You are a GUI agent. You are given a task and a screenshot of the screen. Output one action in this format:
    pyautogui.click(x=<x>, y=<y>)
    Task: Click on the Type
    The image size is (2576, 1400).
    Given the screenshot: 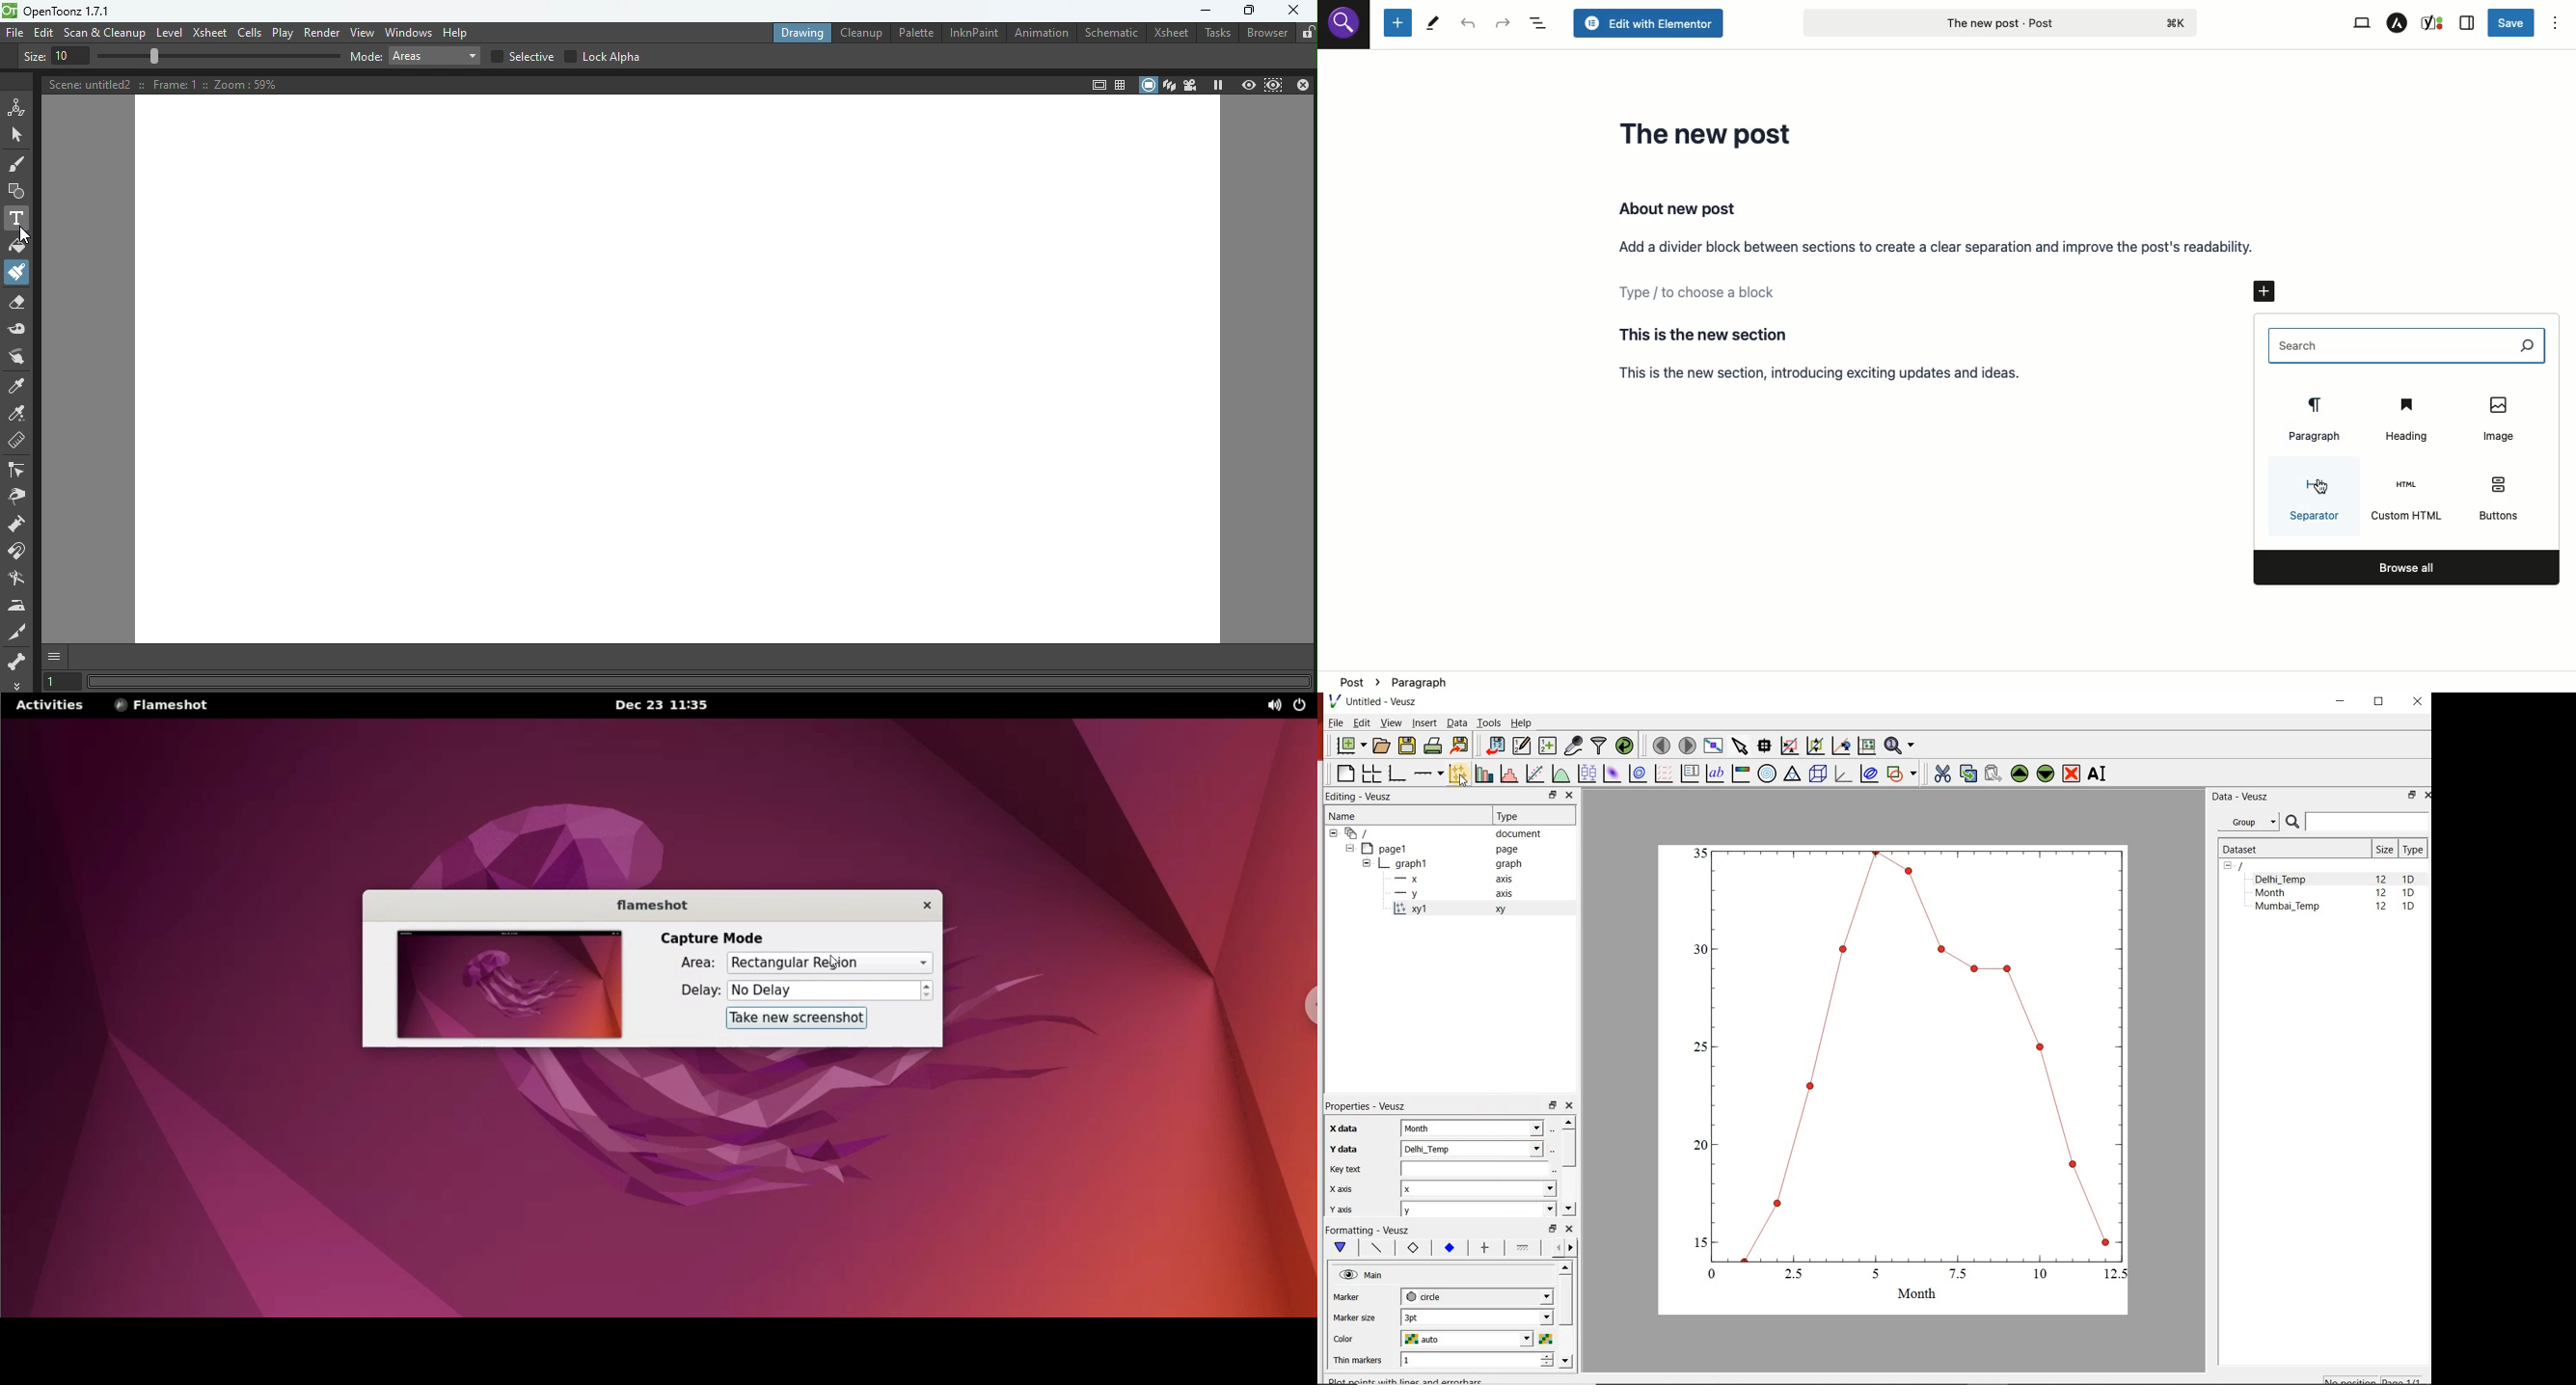 What is the action you would take?
    pyautogui.click(x=2413, y=849)
    